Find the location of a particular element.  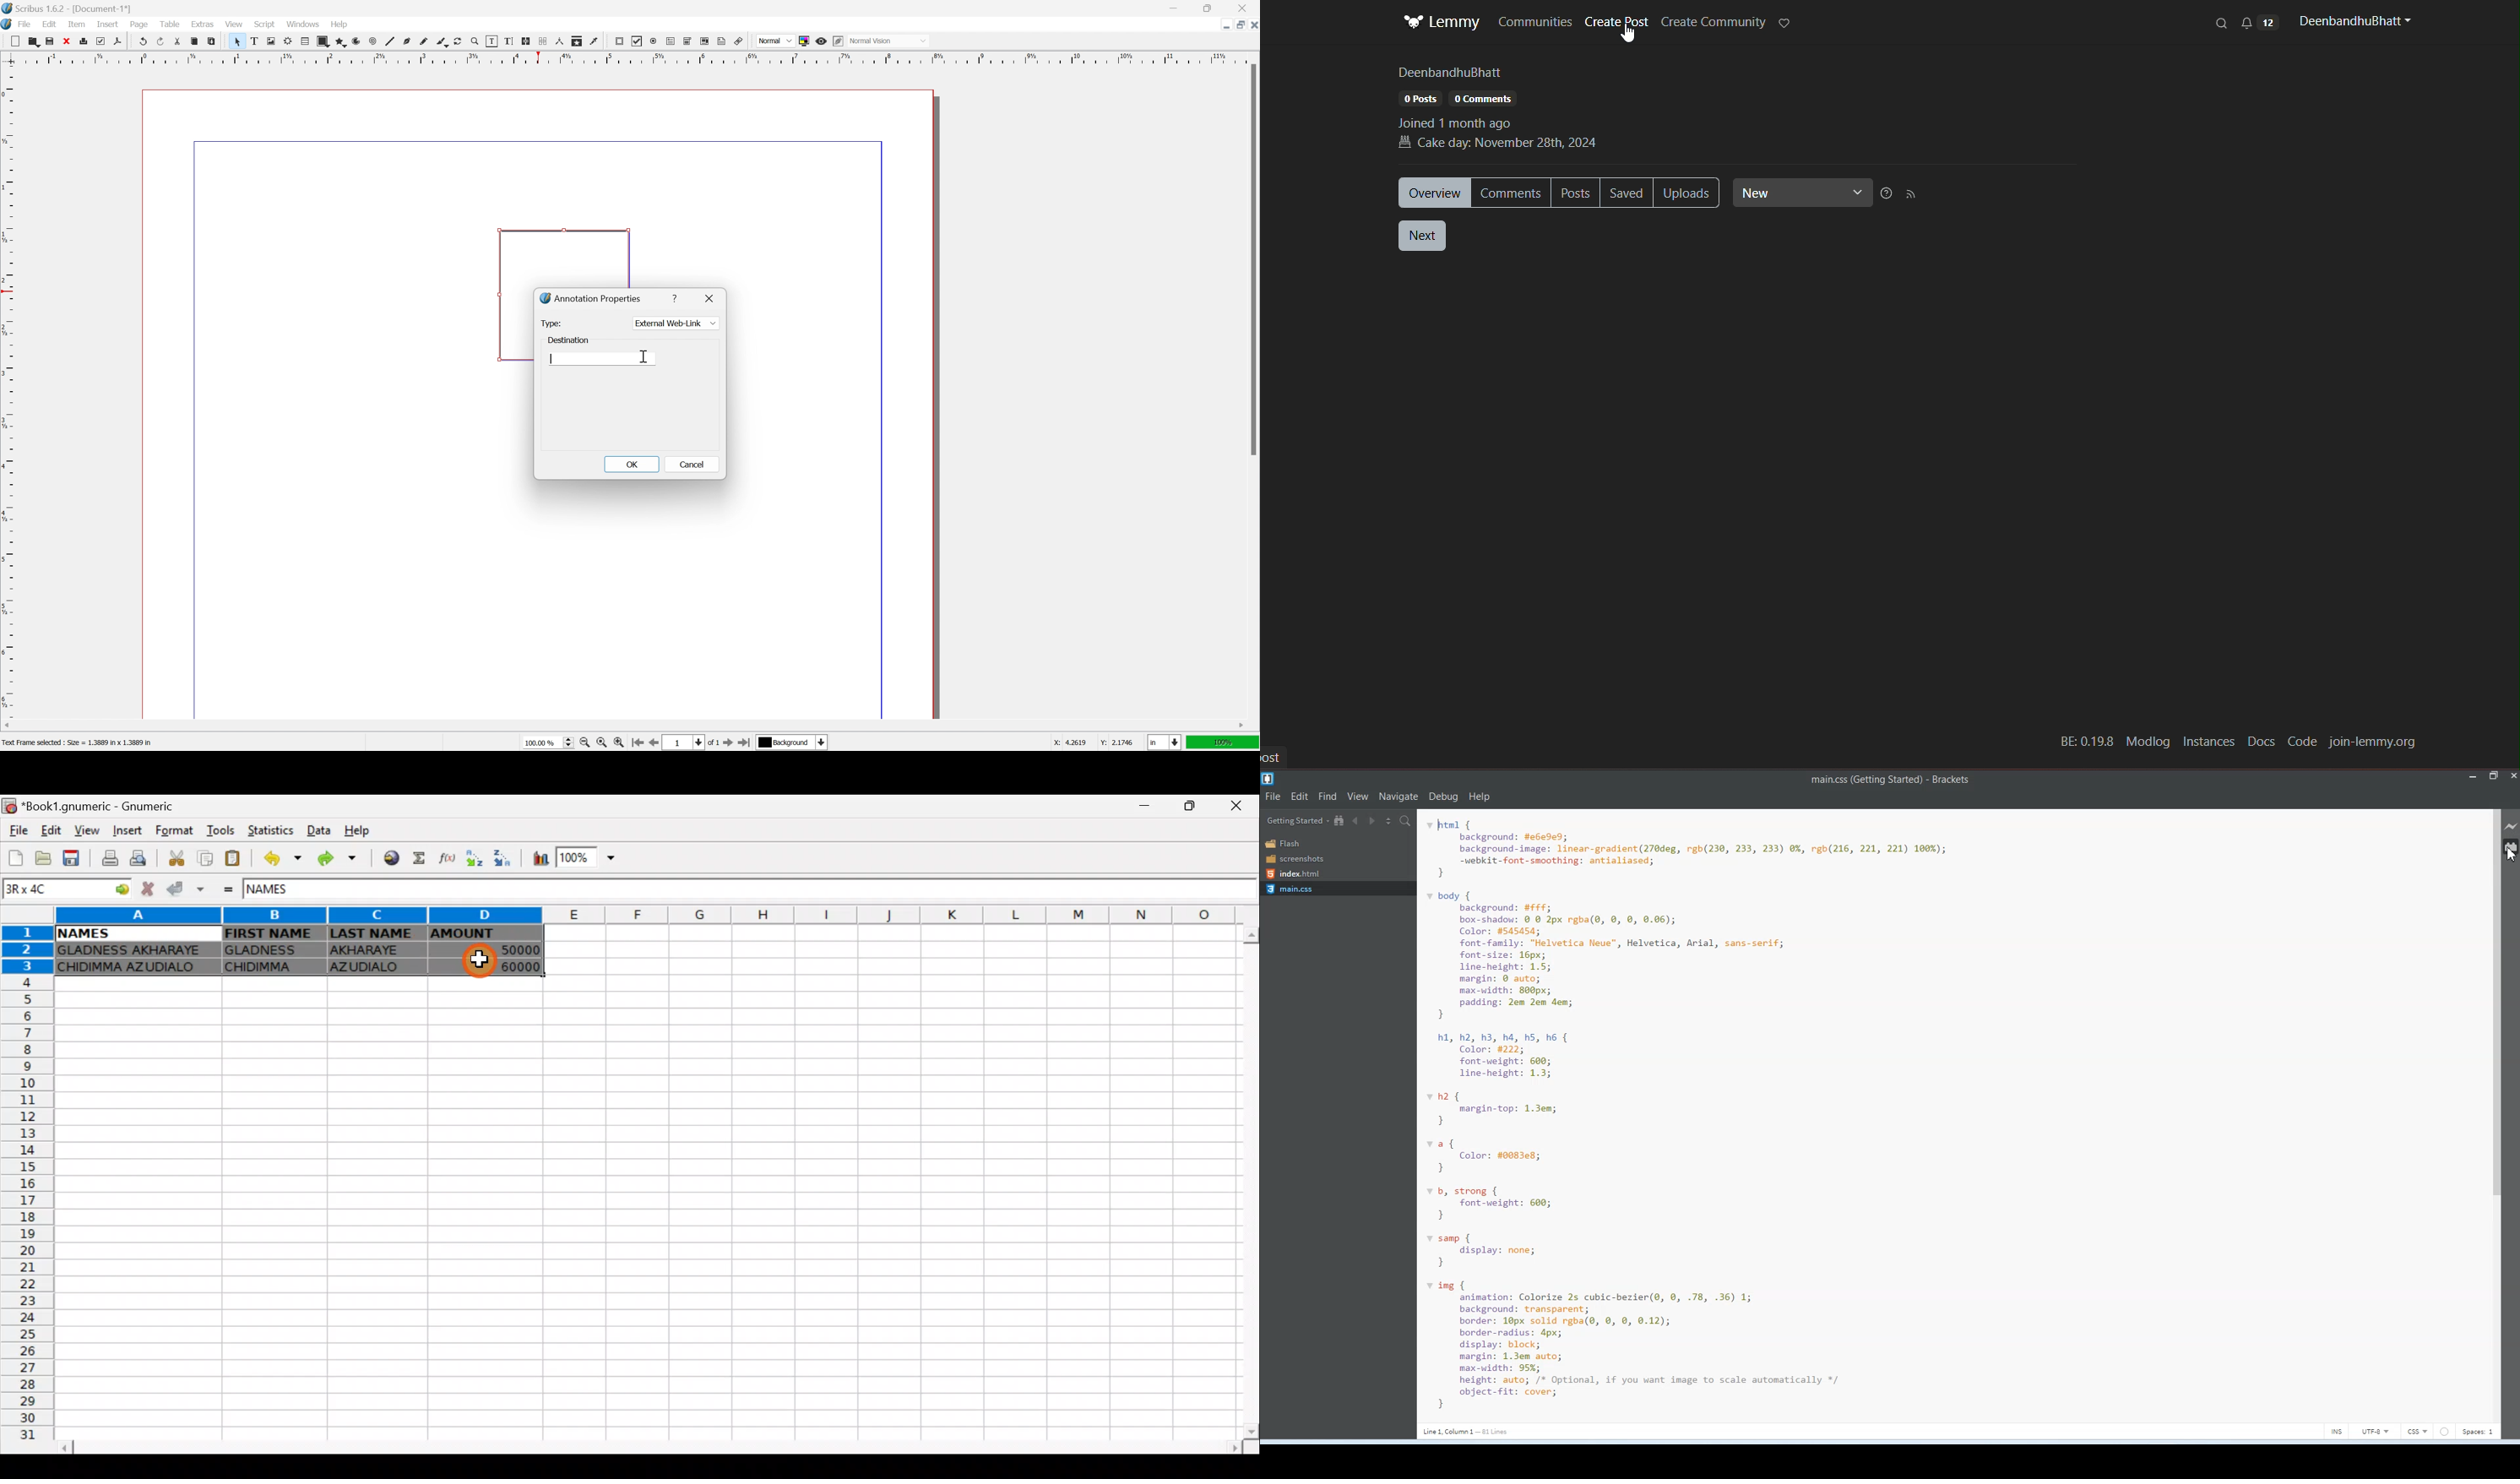

annotation properties is located at coordinates (591, 298).